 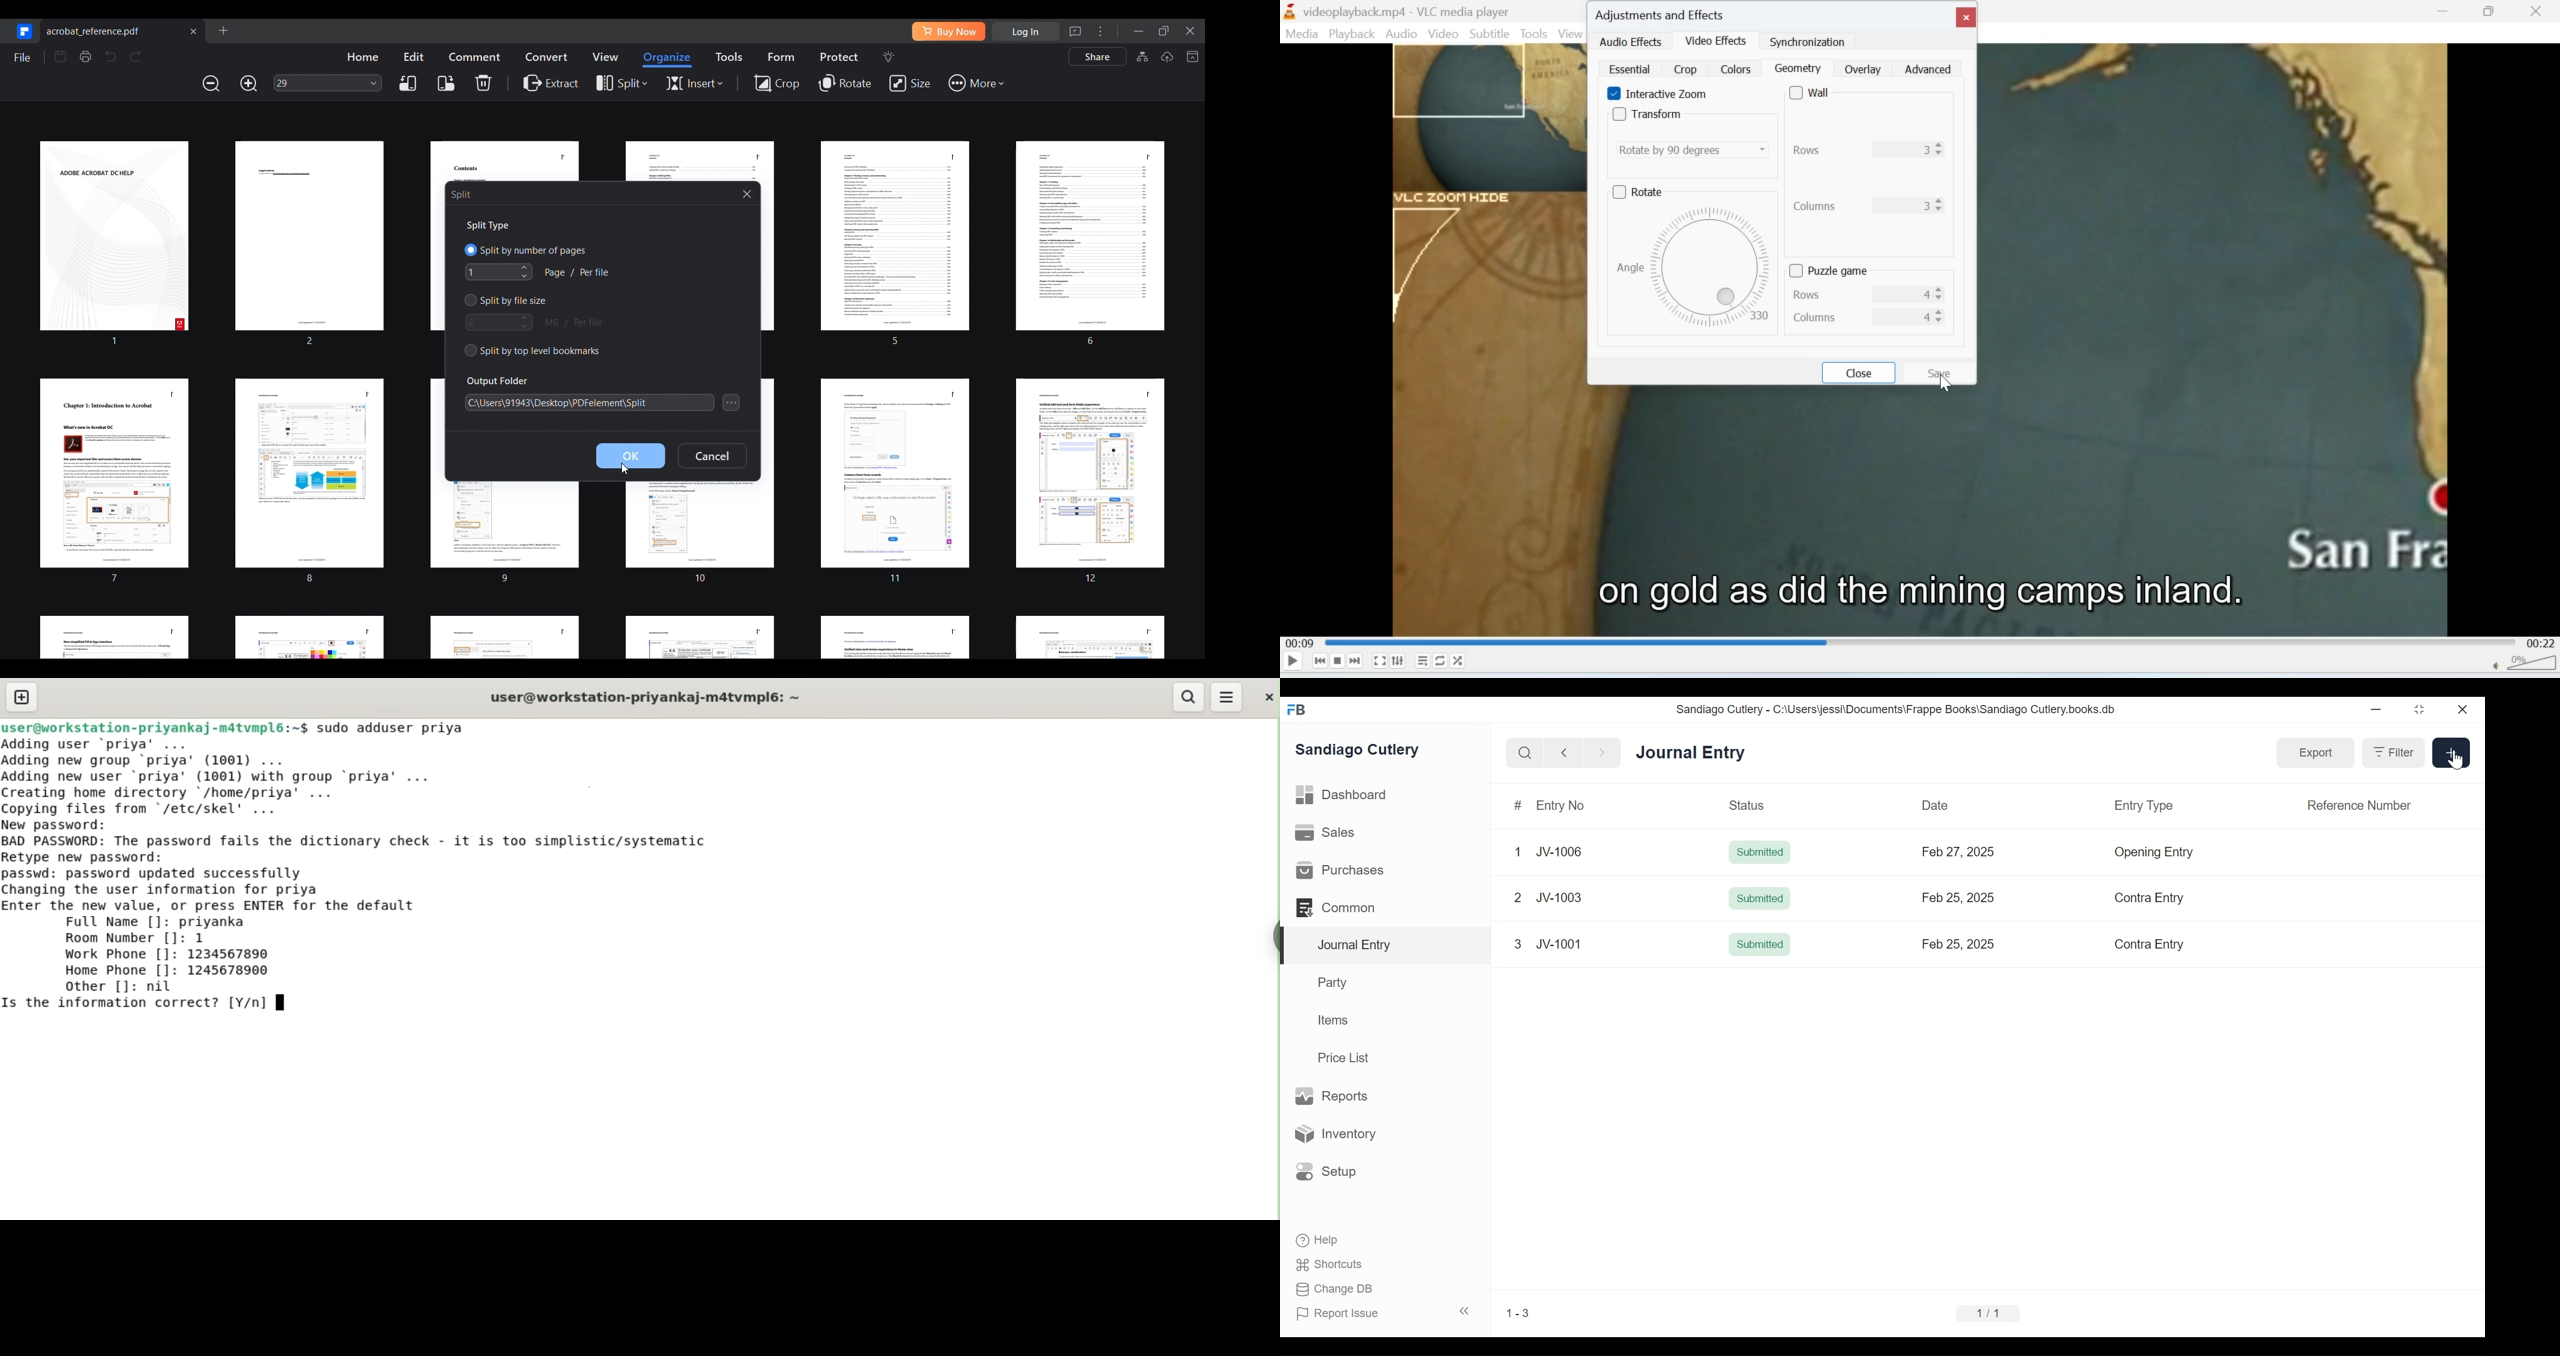 What do you see at coordinates (1718, 42) in the screenshot?
I see `video effects` at bounding box center [1718, 42].